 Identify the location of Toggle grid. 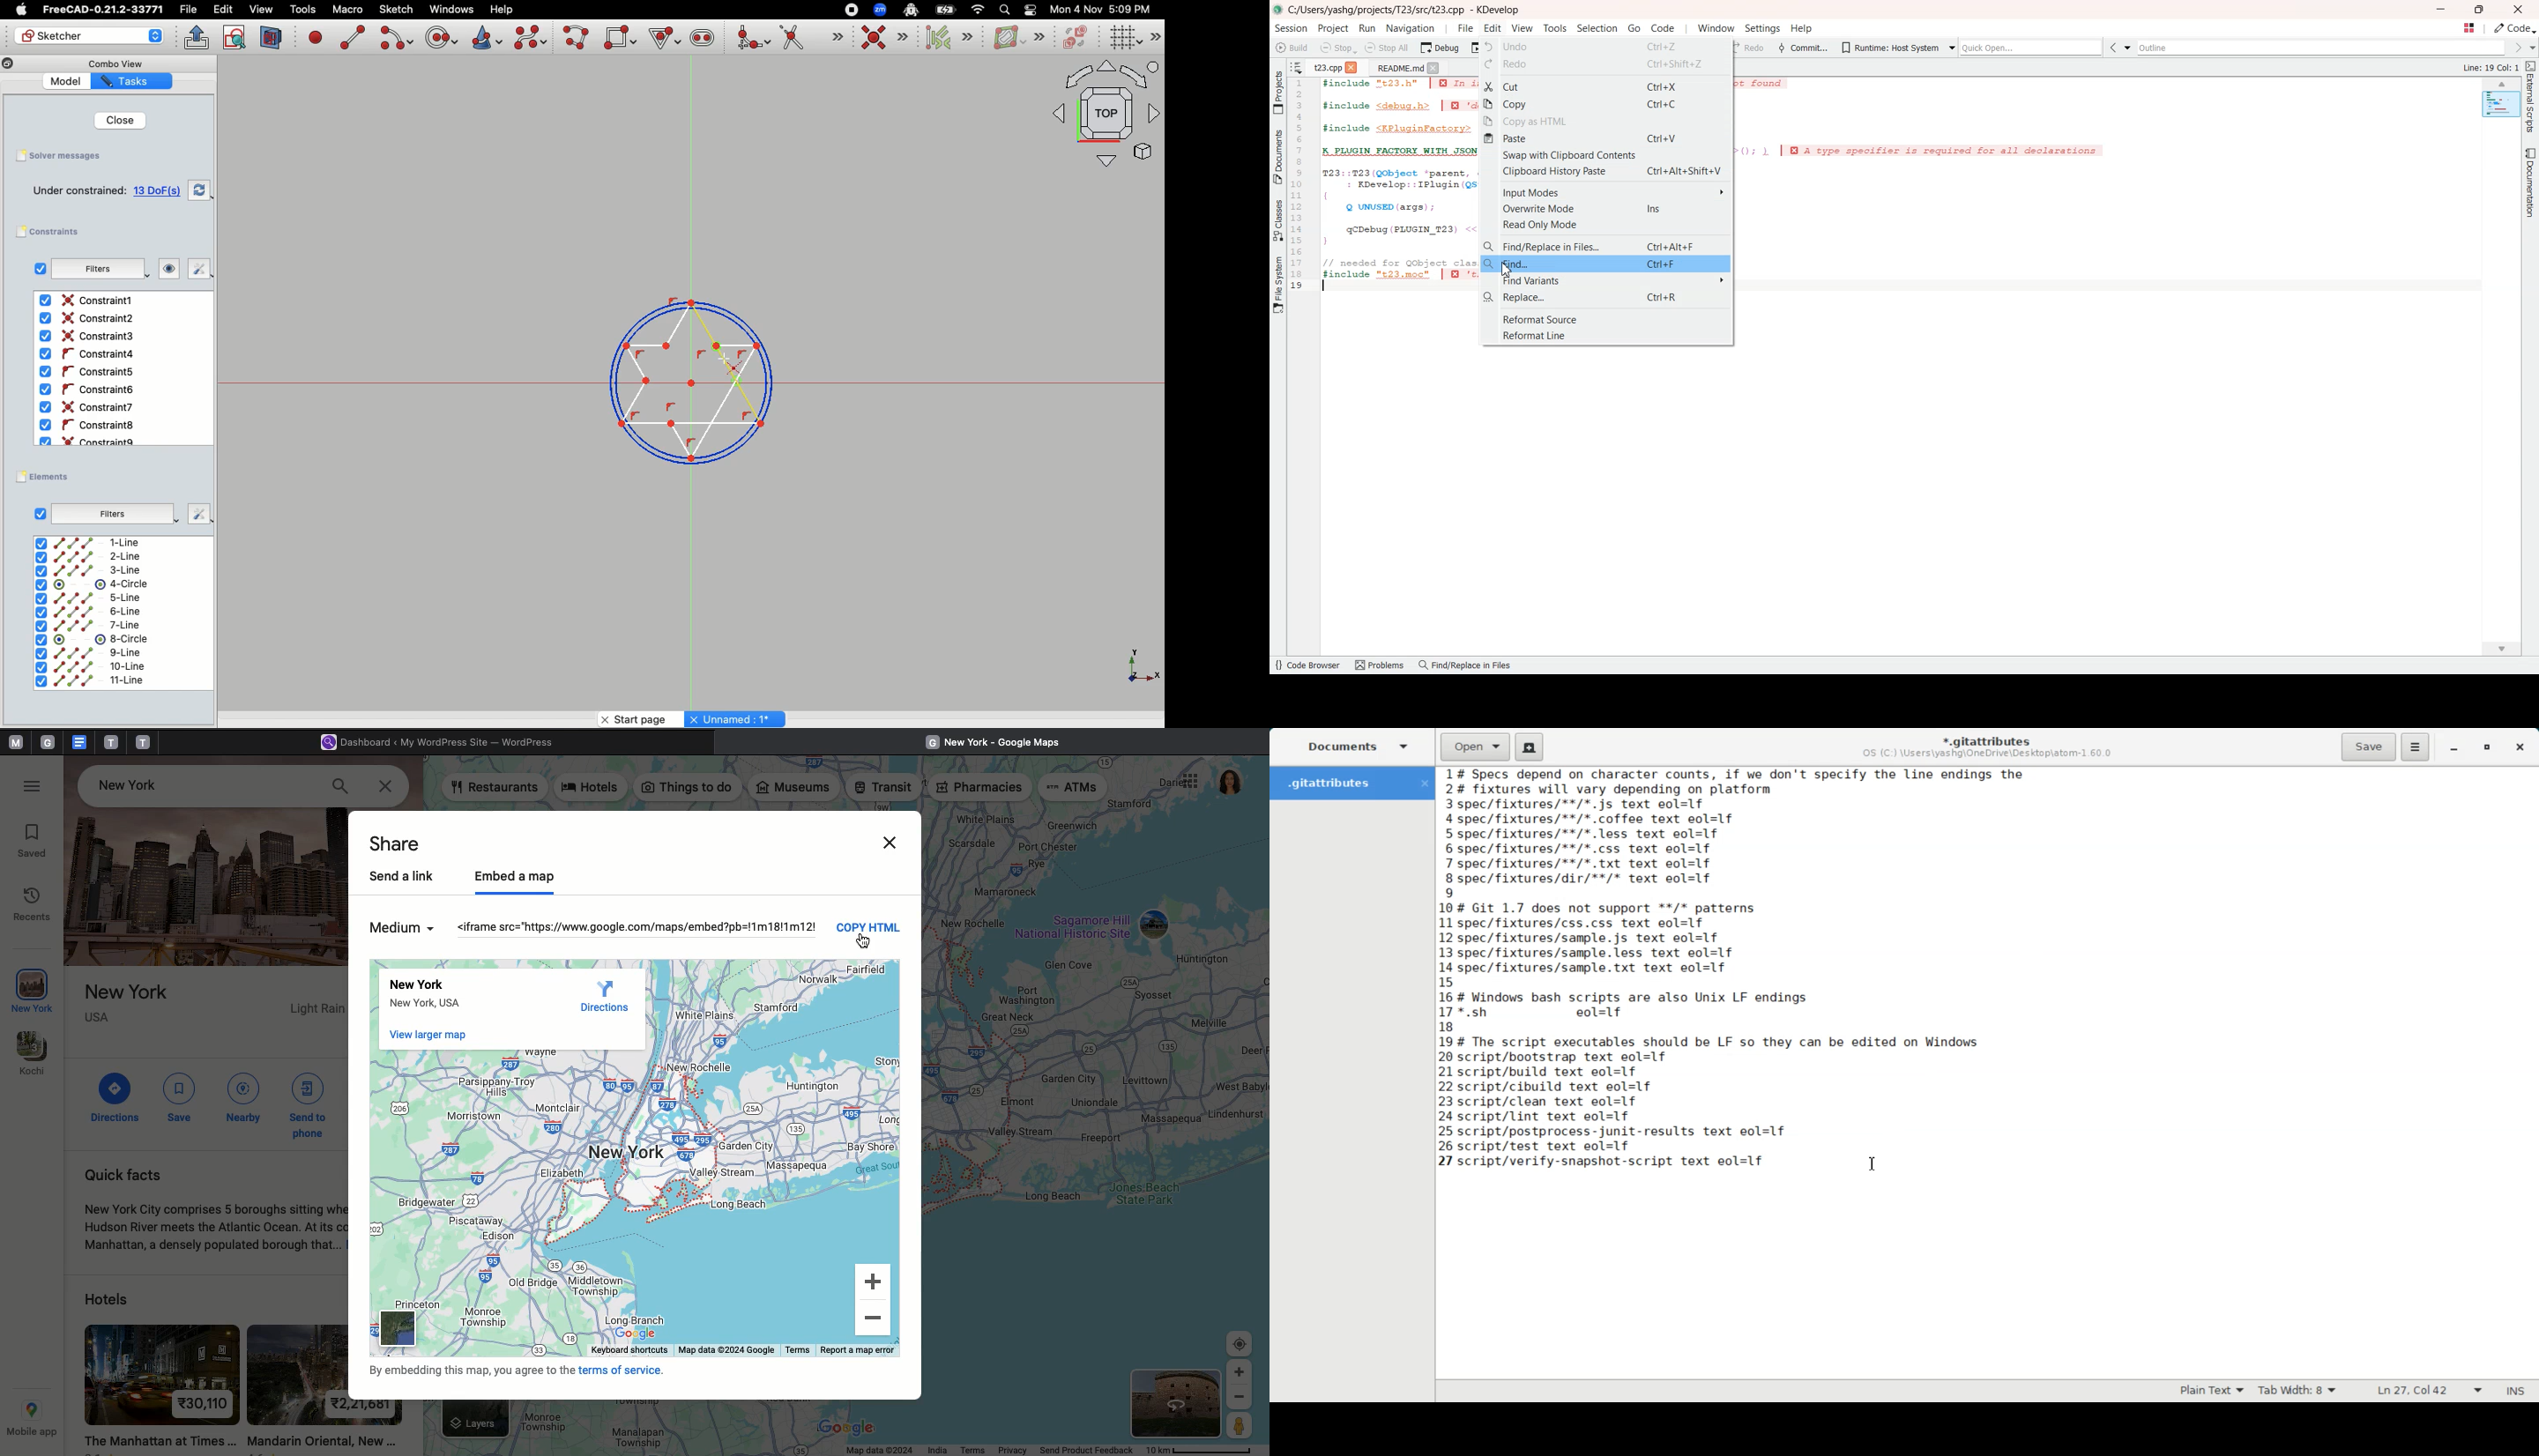
(1124, 38).